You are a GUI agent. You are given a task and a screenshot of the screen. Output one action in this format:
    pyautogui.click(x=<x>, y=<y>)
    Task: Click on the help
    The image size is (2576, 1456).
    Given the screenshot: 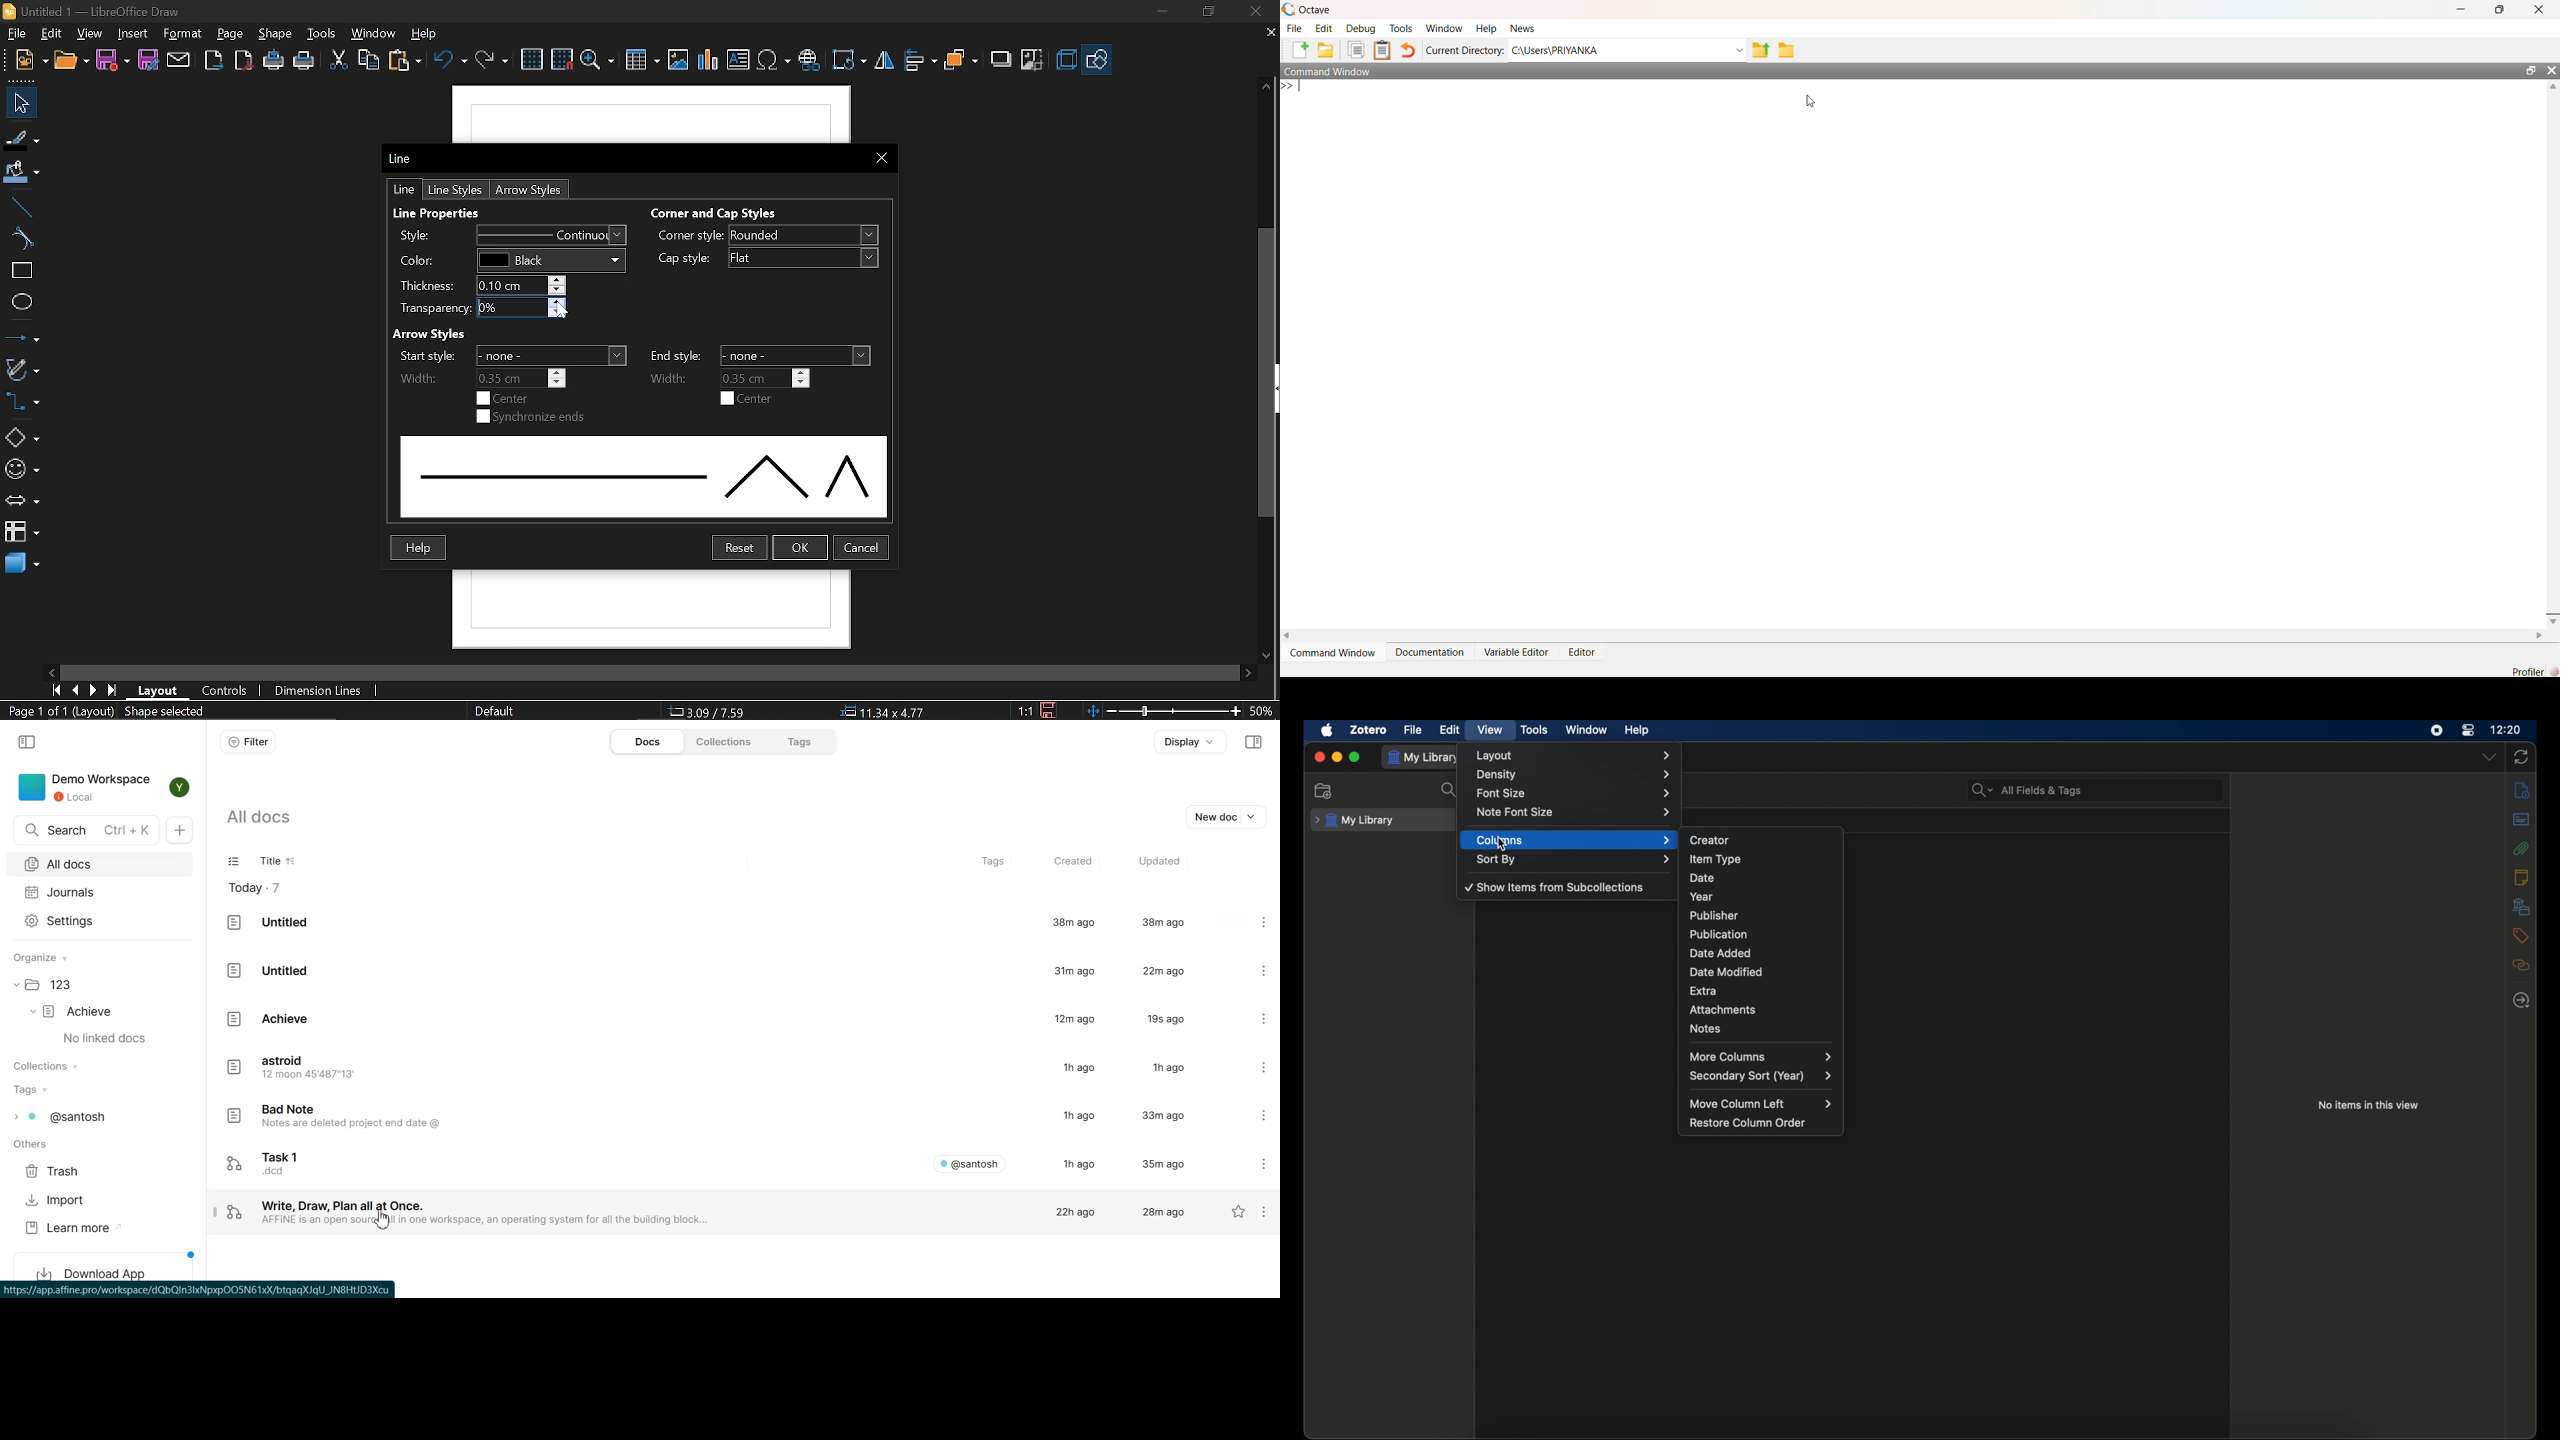 What is the action you would take?
    pyautogui.click(x=424, y=33)
    